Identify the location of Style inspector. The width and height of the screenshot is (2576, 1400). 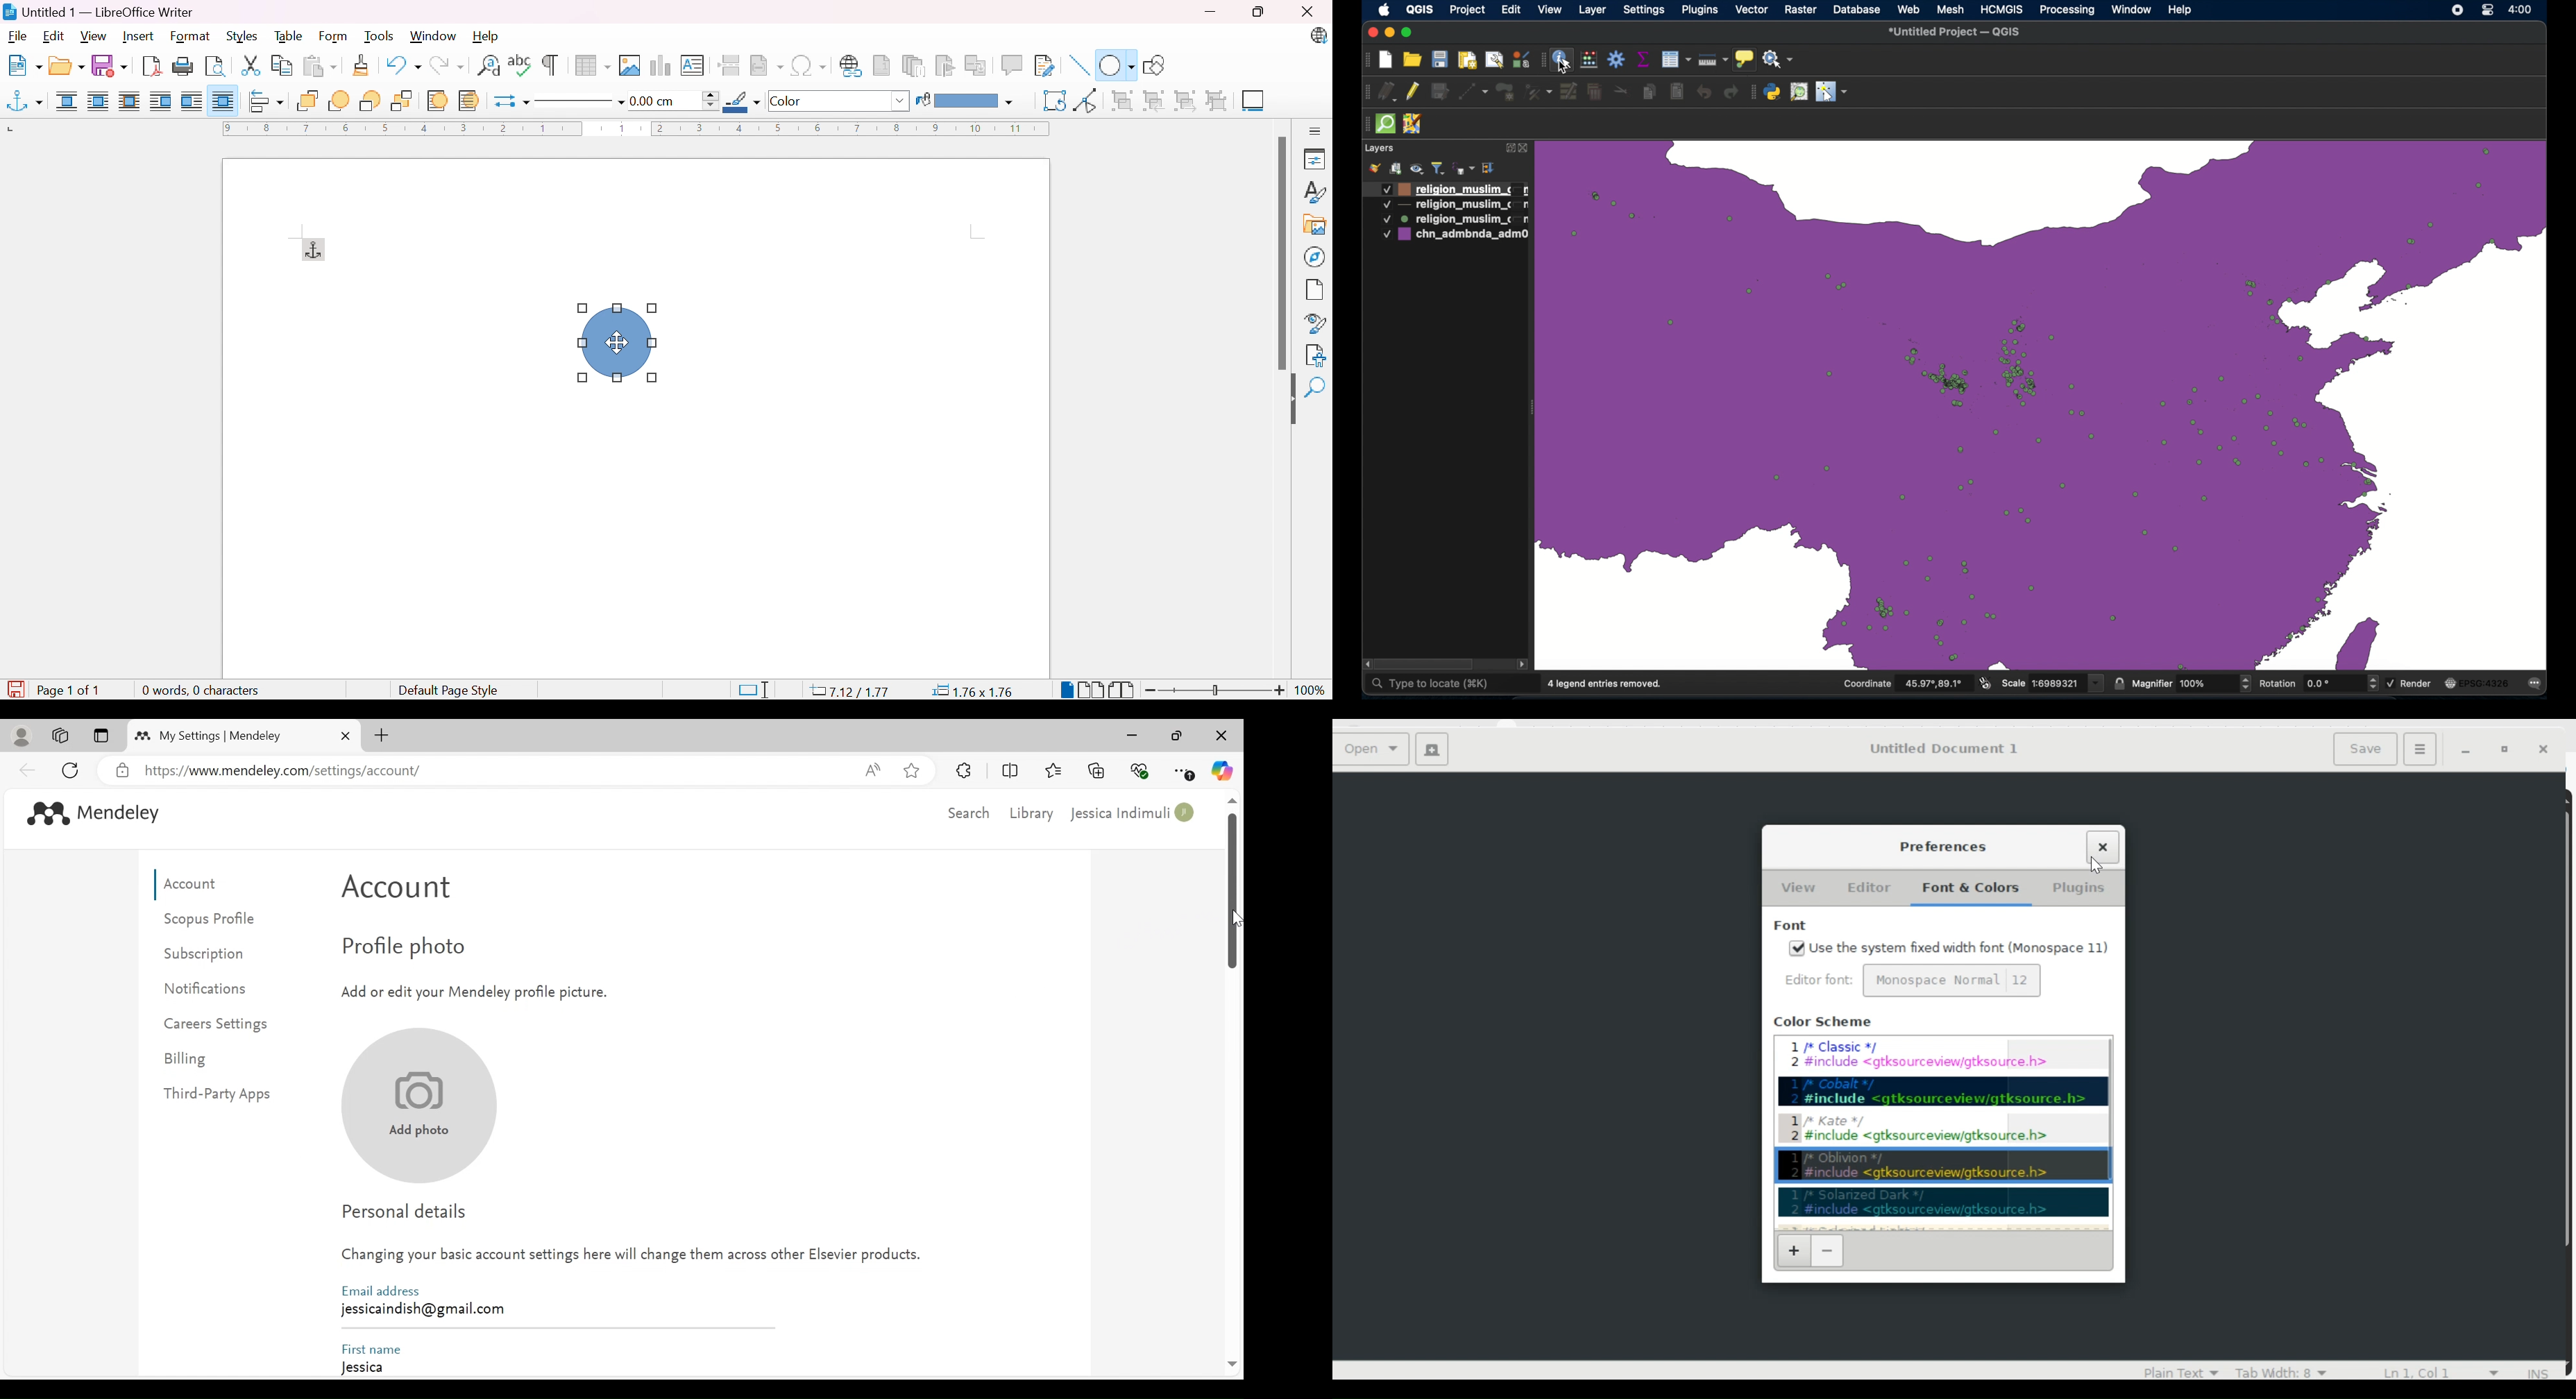
(1316, 324).